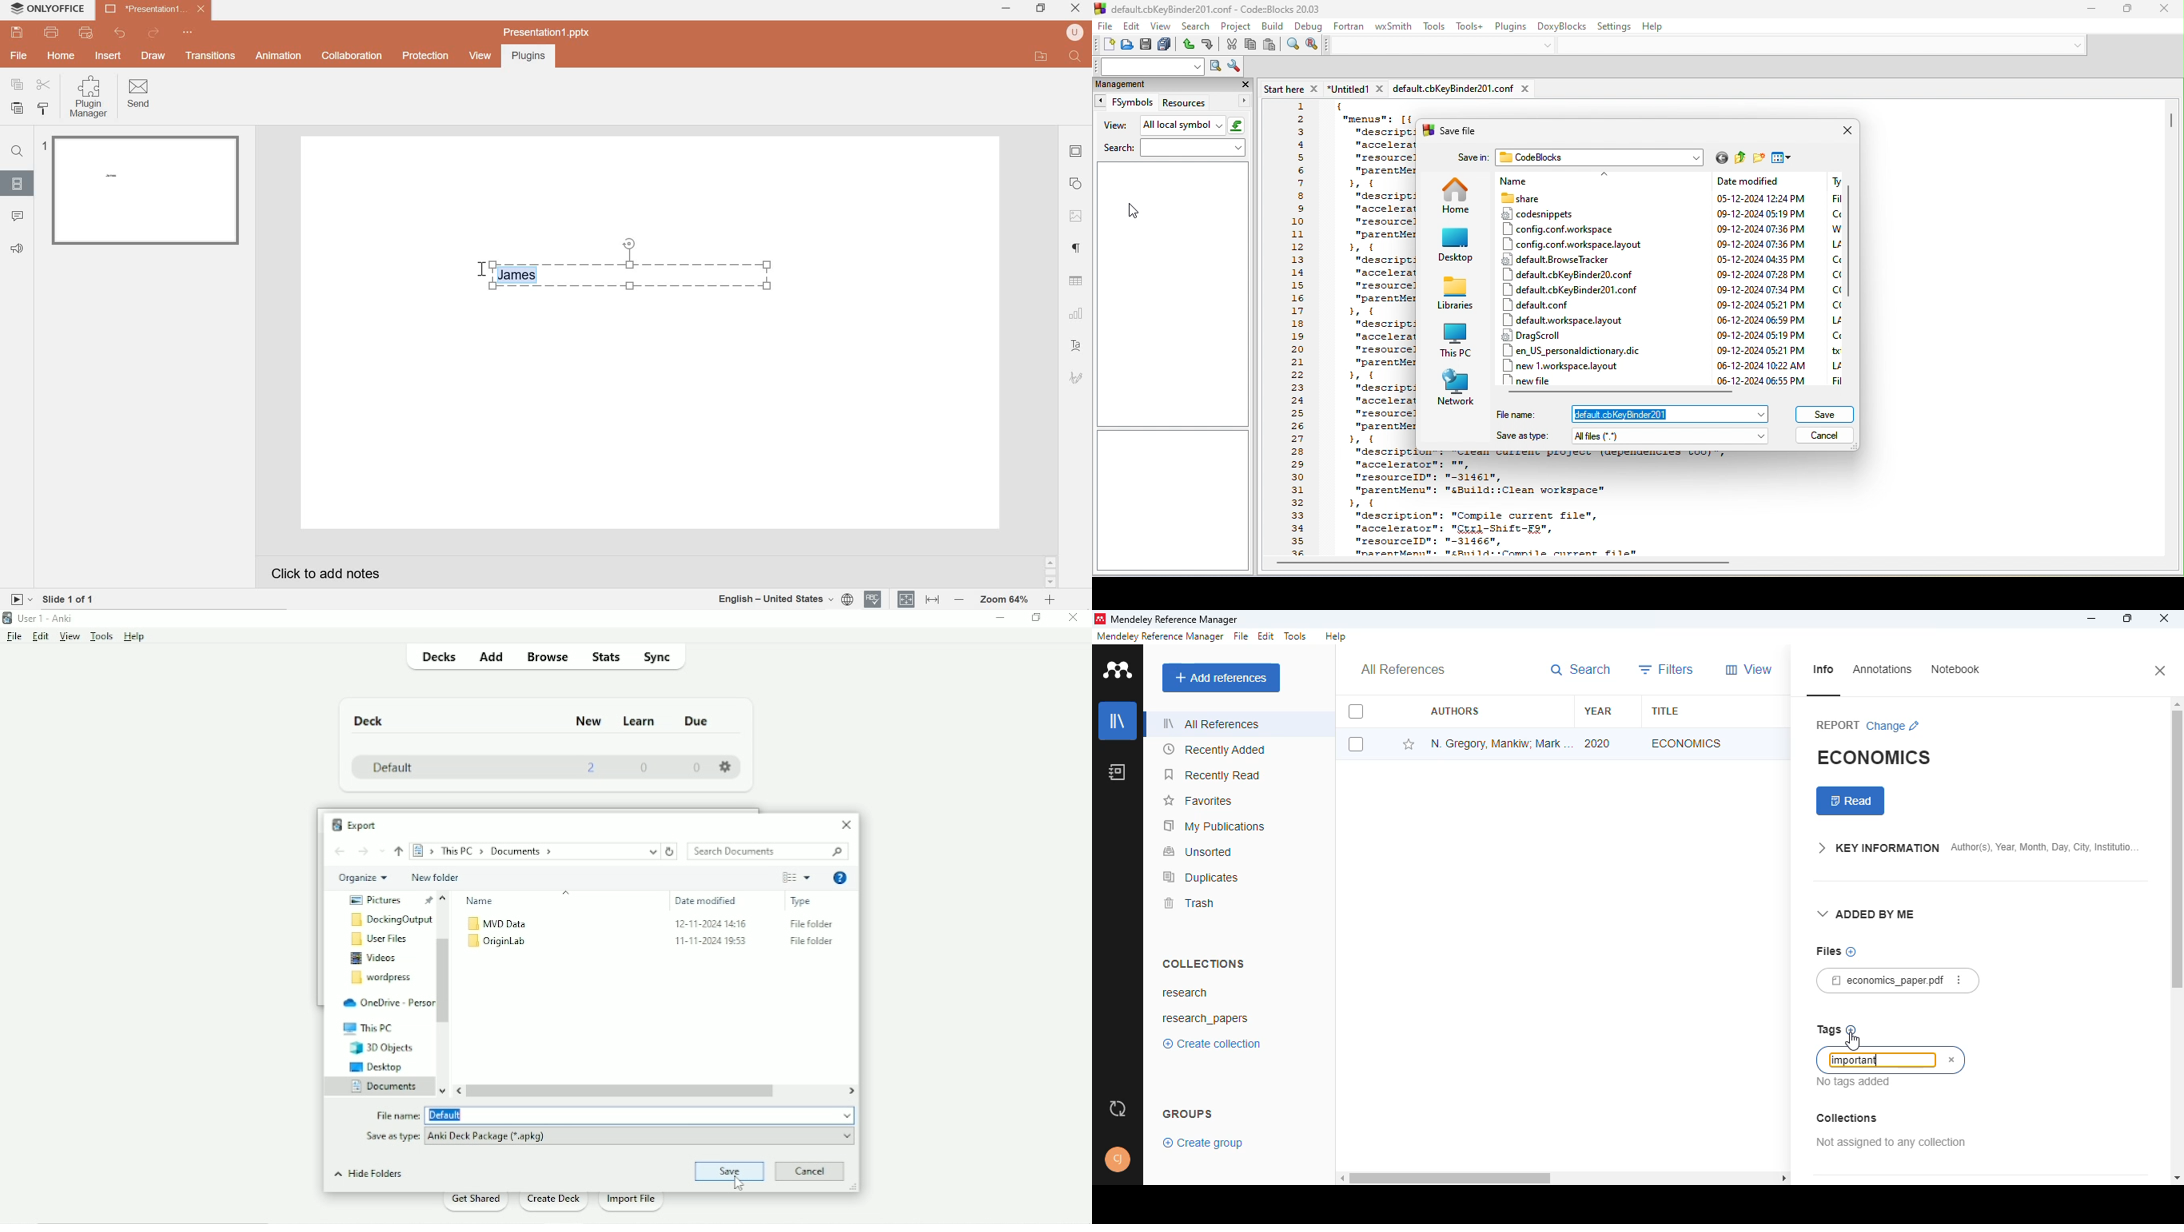 The height and width of the screenshot is (1232, 2184). I want to click on Up to "This PC", so click(398, 851).